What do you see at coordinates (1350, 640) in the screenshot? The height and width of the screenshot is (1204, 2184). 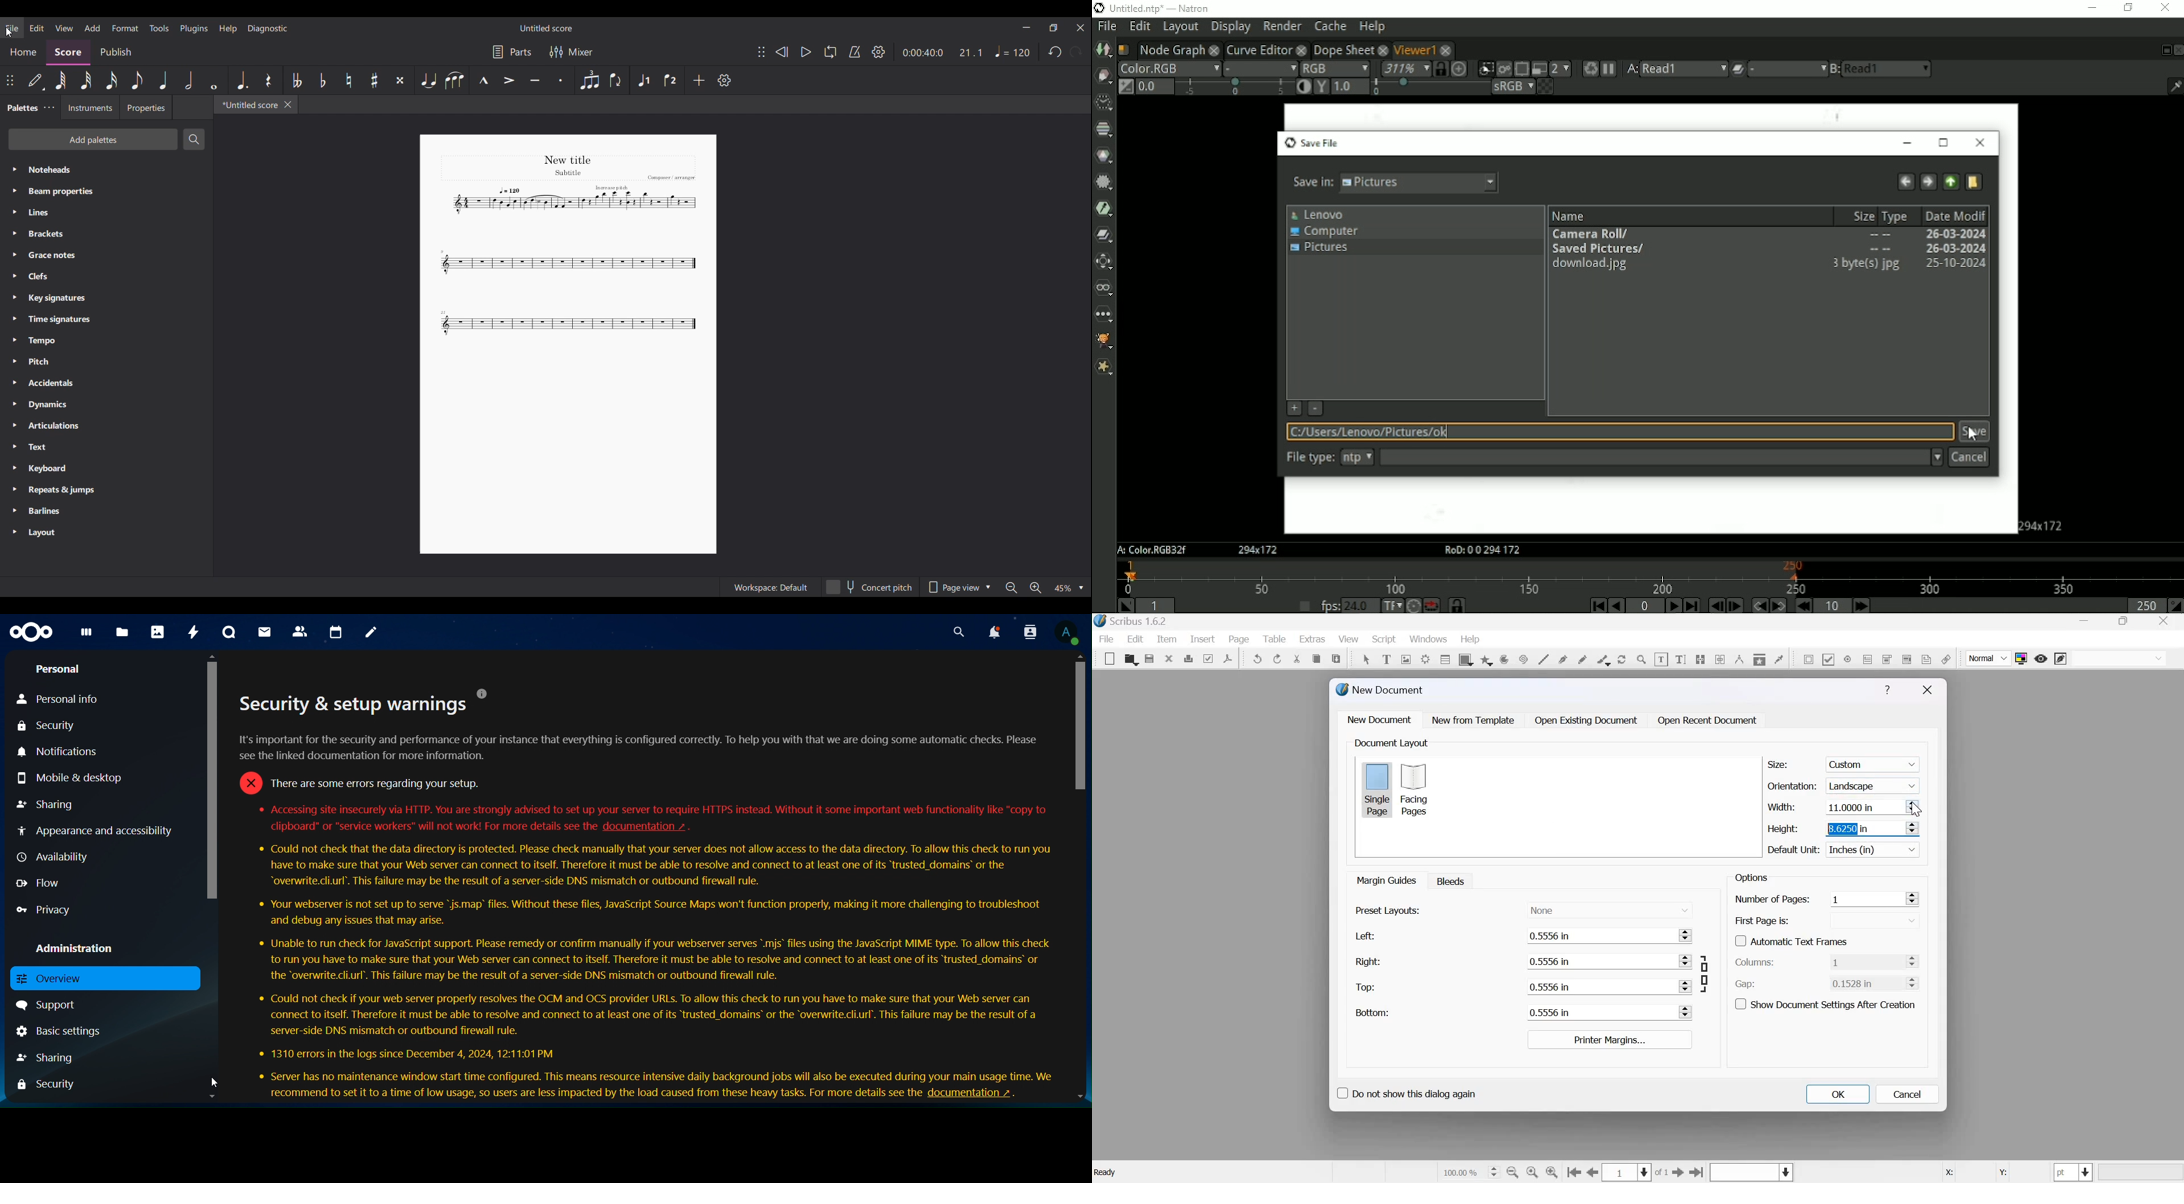 I see `View` at bounding box center [1350, 640].